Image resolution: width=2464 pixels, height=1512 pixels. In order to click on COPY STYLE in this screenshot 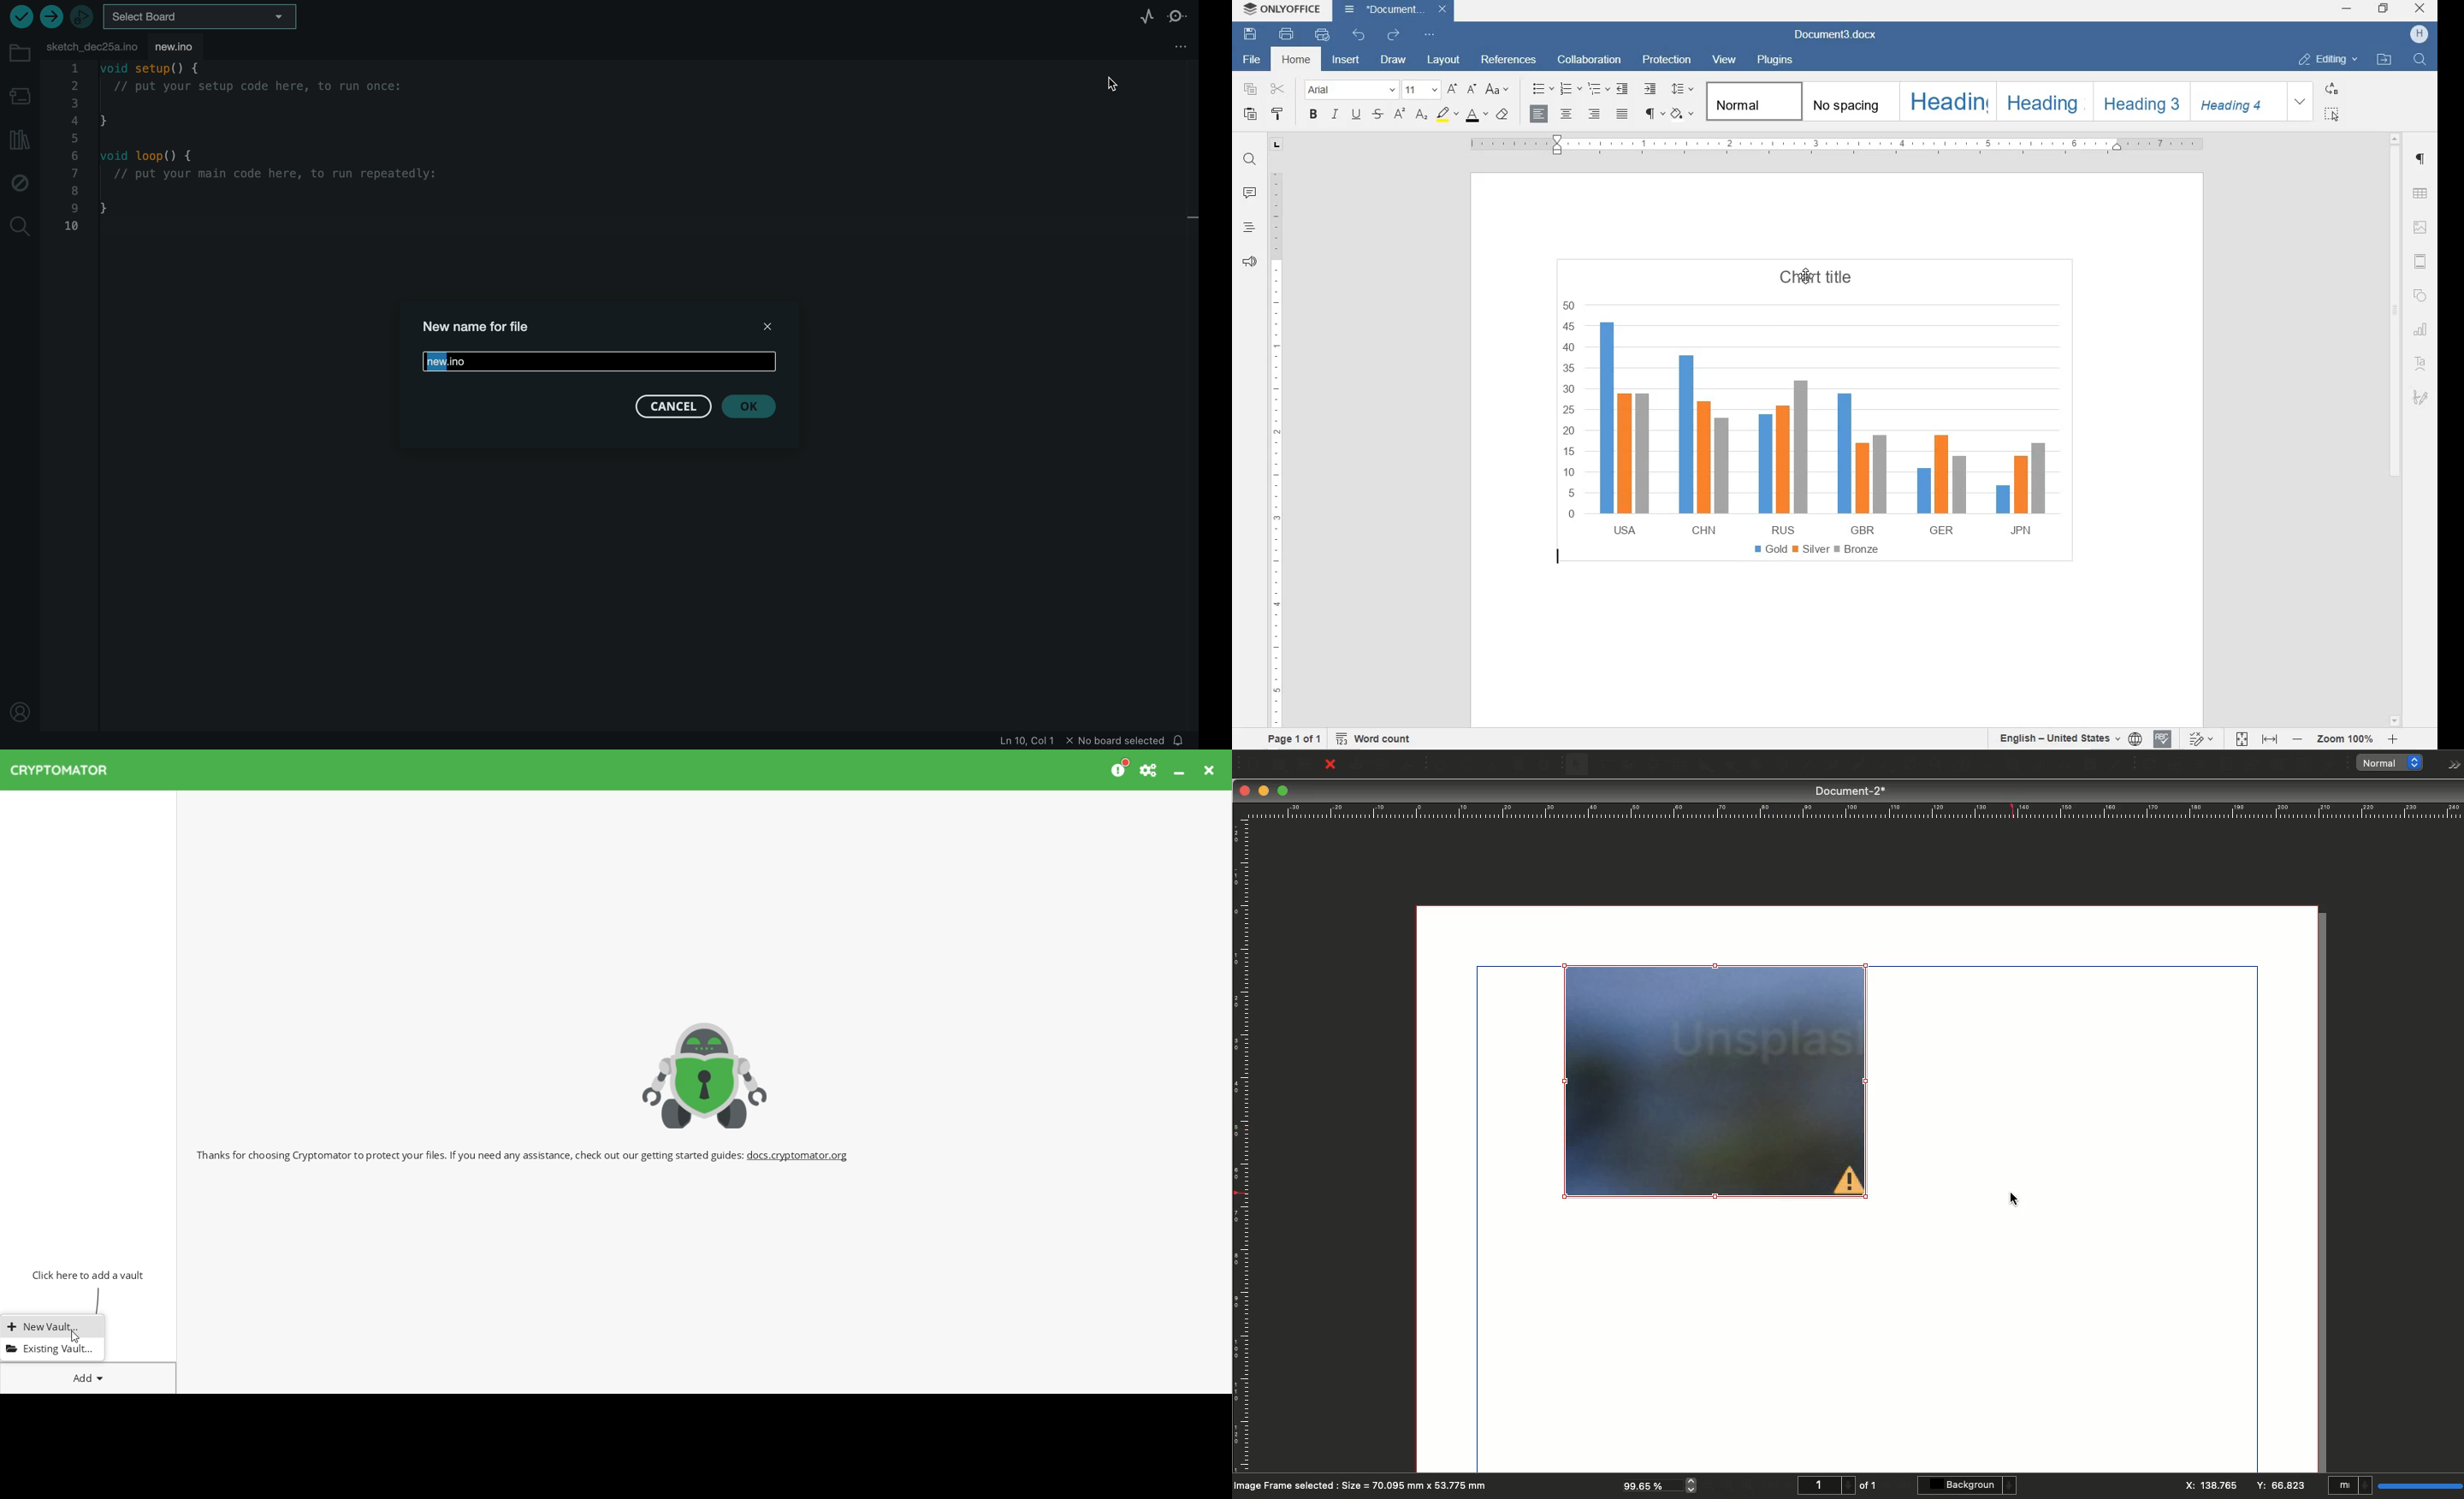, I will do `click(1278, 115)`.